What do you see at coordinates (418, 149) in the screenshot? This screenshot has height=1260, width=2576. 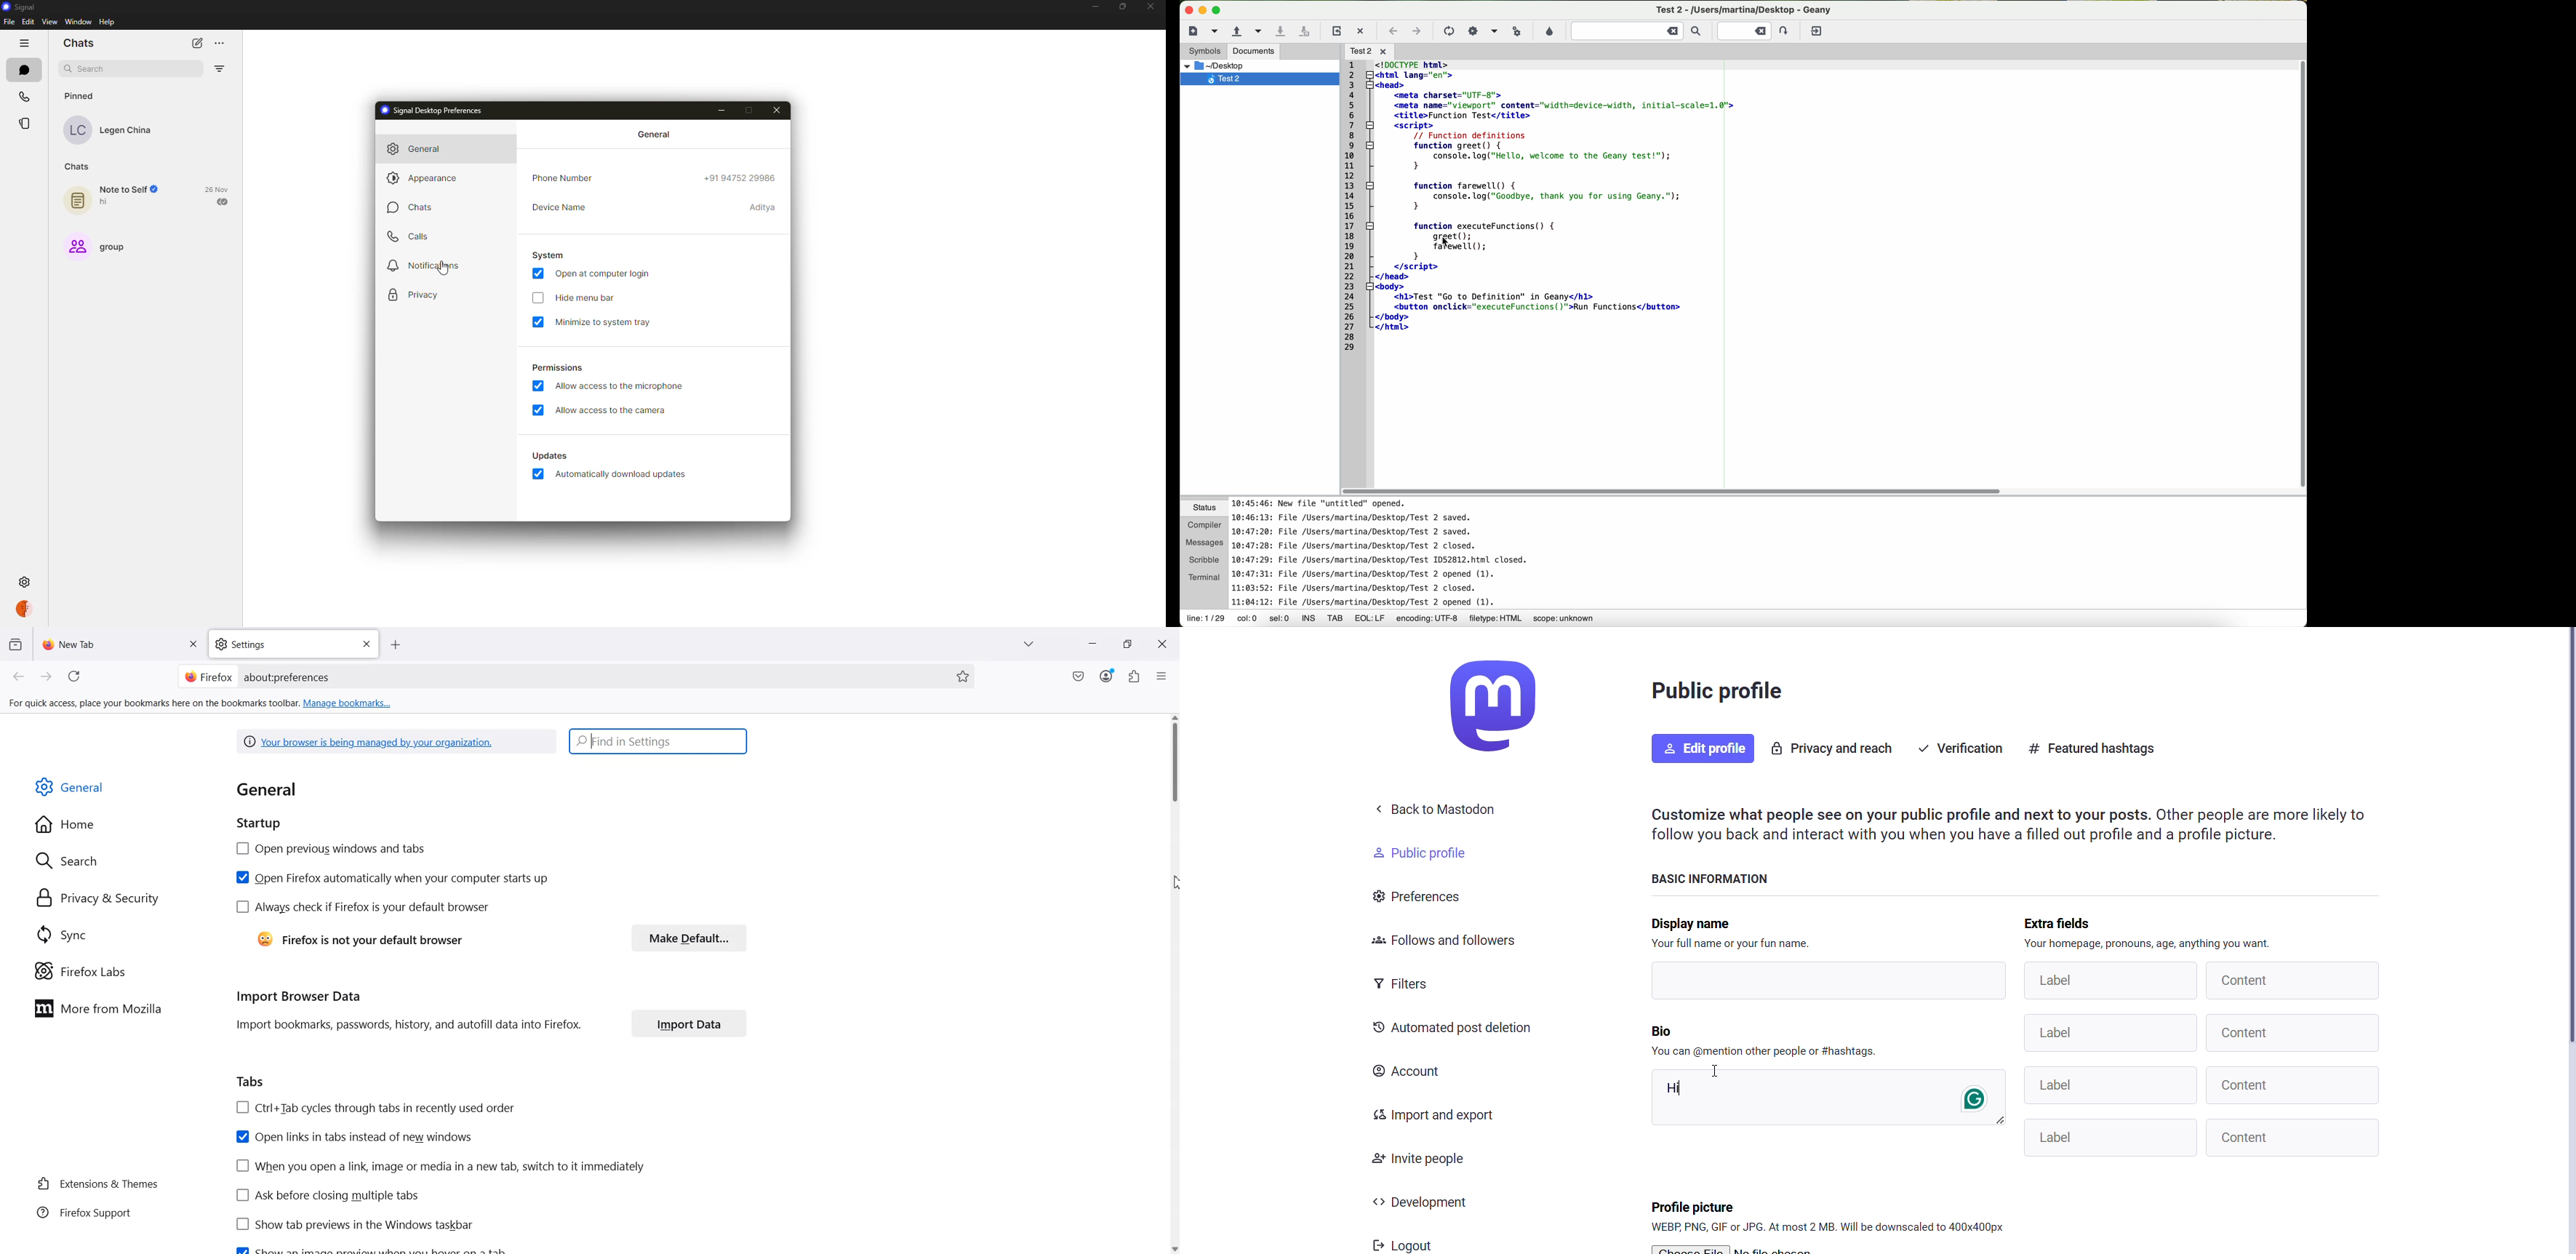 I see `general` at bounding box center [418, 149].